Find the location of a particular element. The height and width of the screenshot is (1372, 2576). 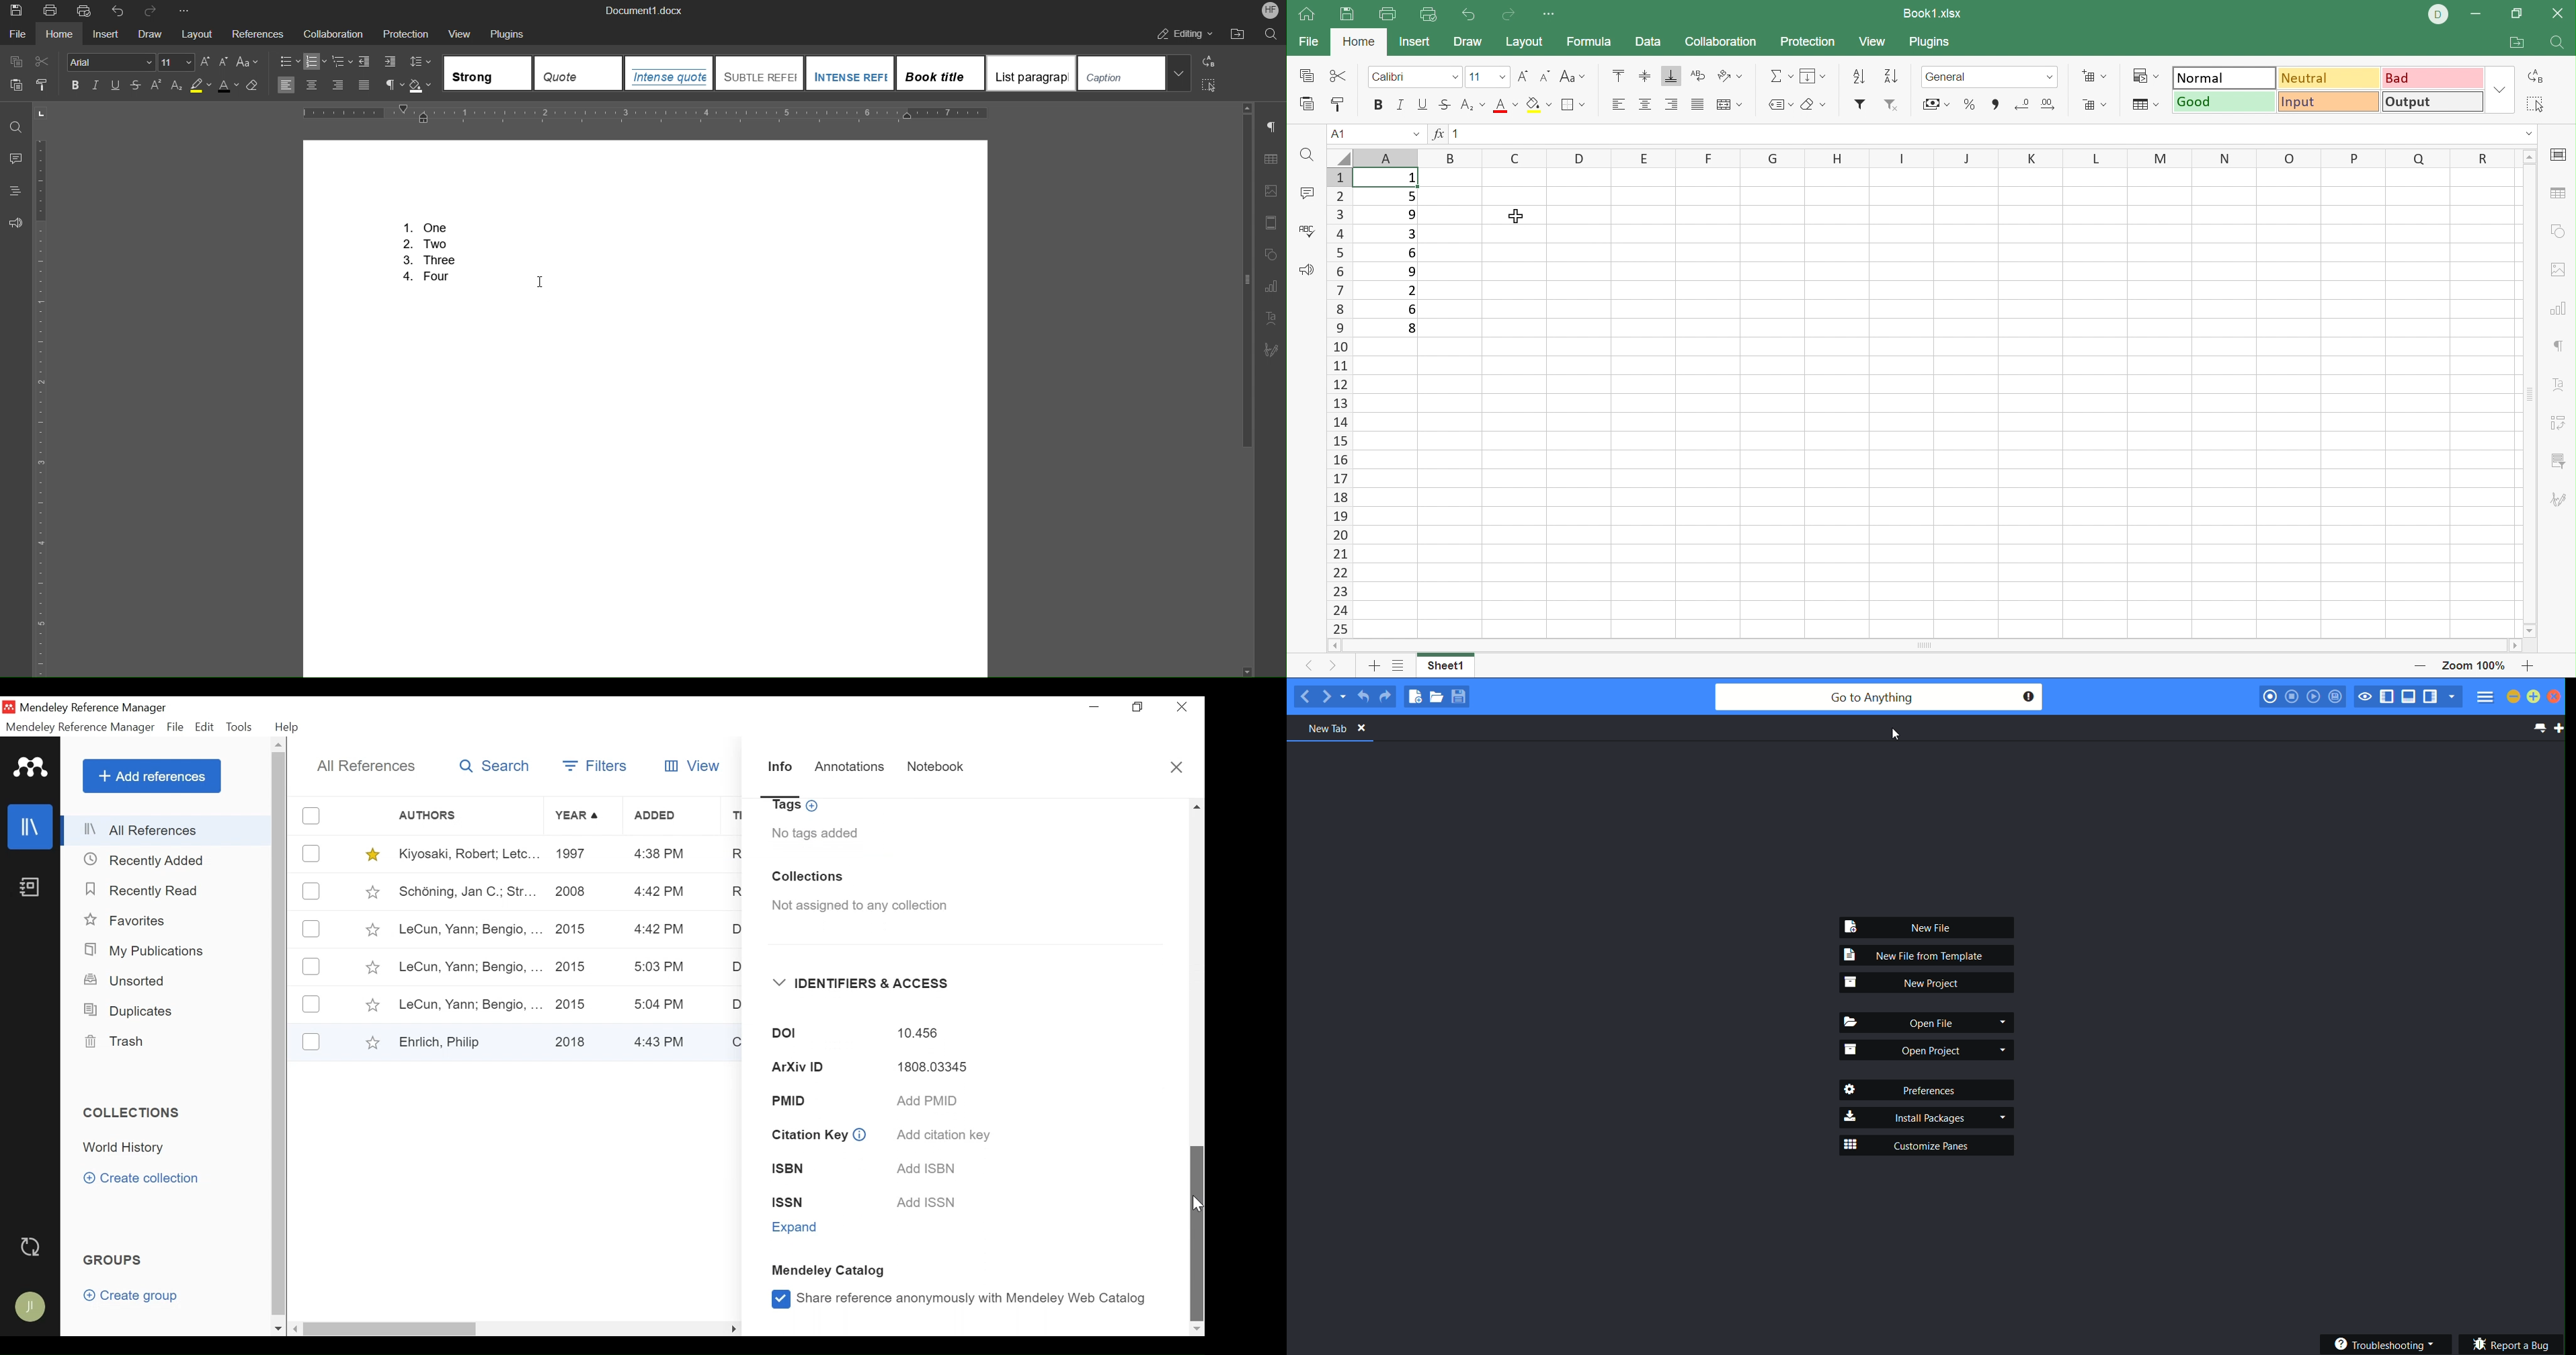

select all cells is located at coordinates (1338, 157).